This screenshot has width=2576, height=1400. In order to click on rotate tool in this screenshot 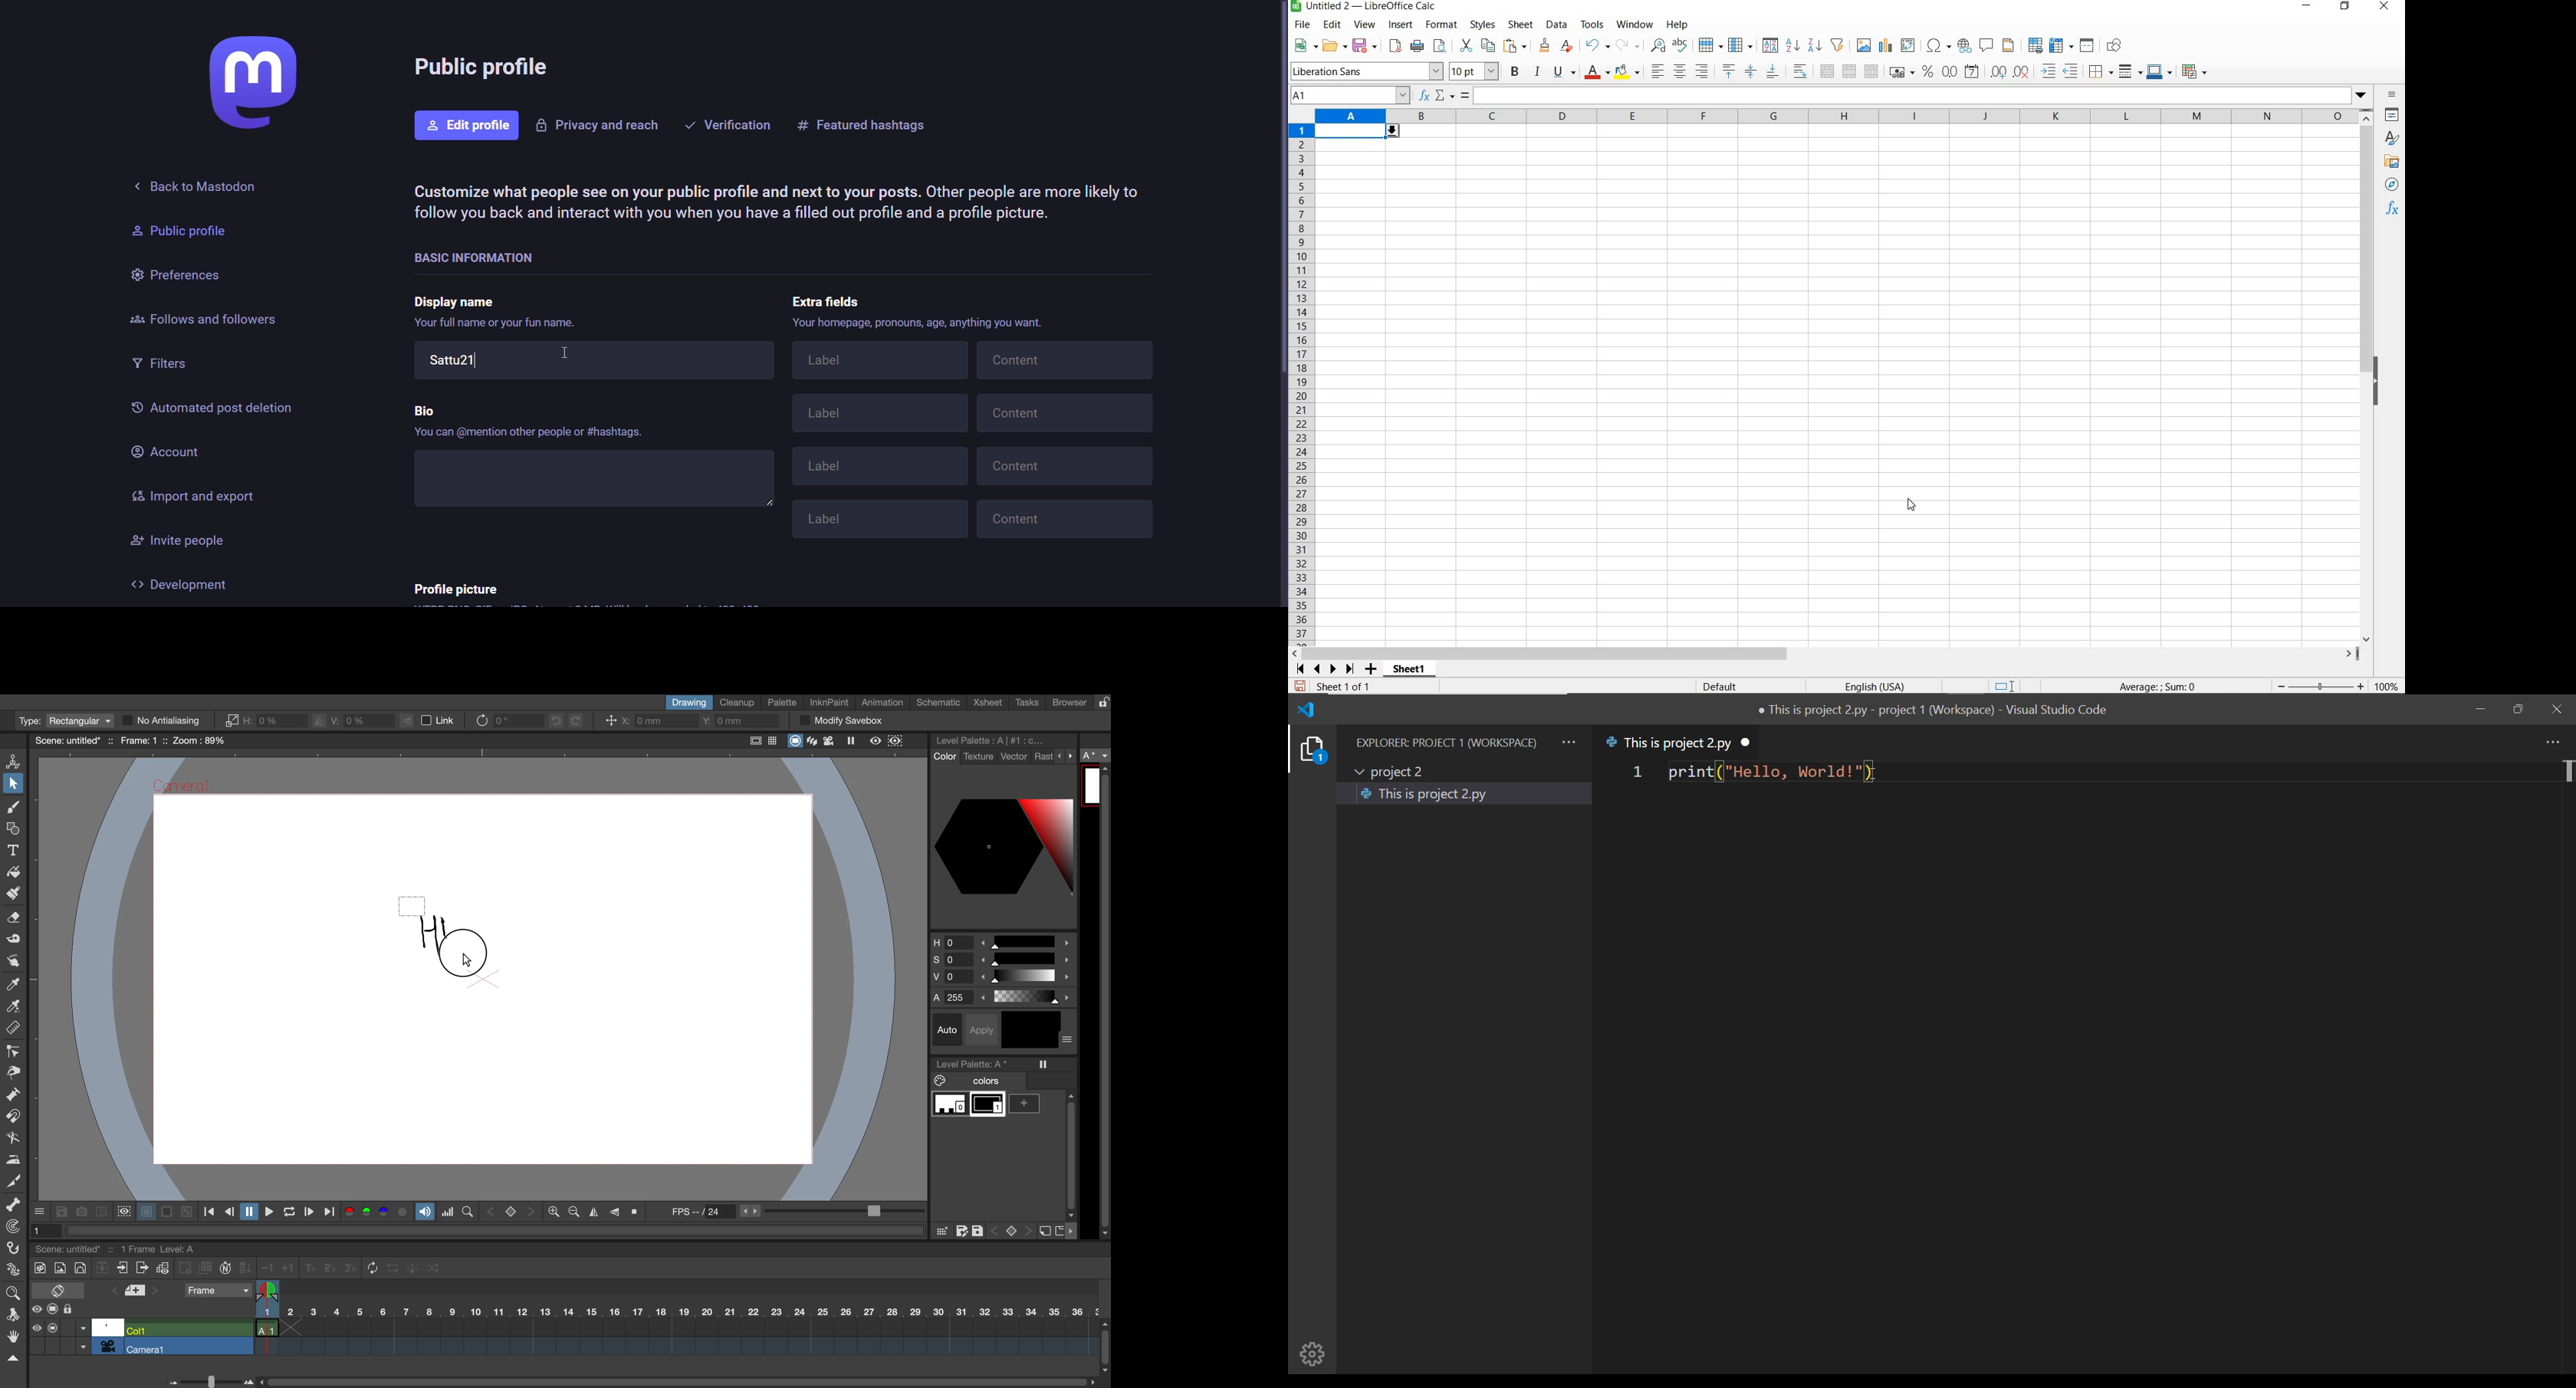, I will do `click(10, 1314)`.